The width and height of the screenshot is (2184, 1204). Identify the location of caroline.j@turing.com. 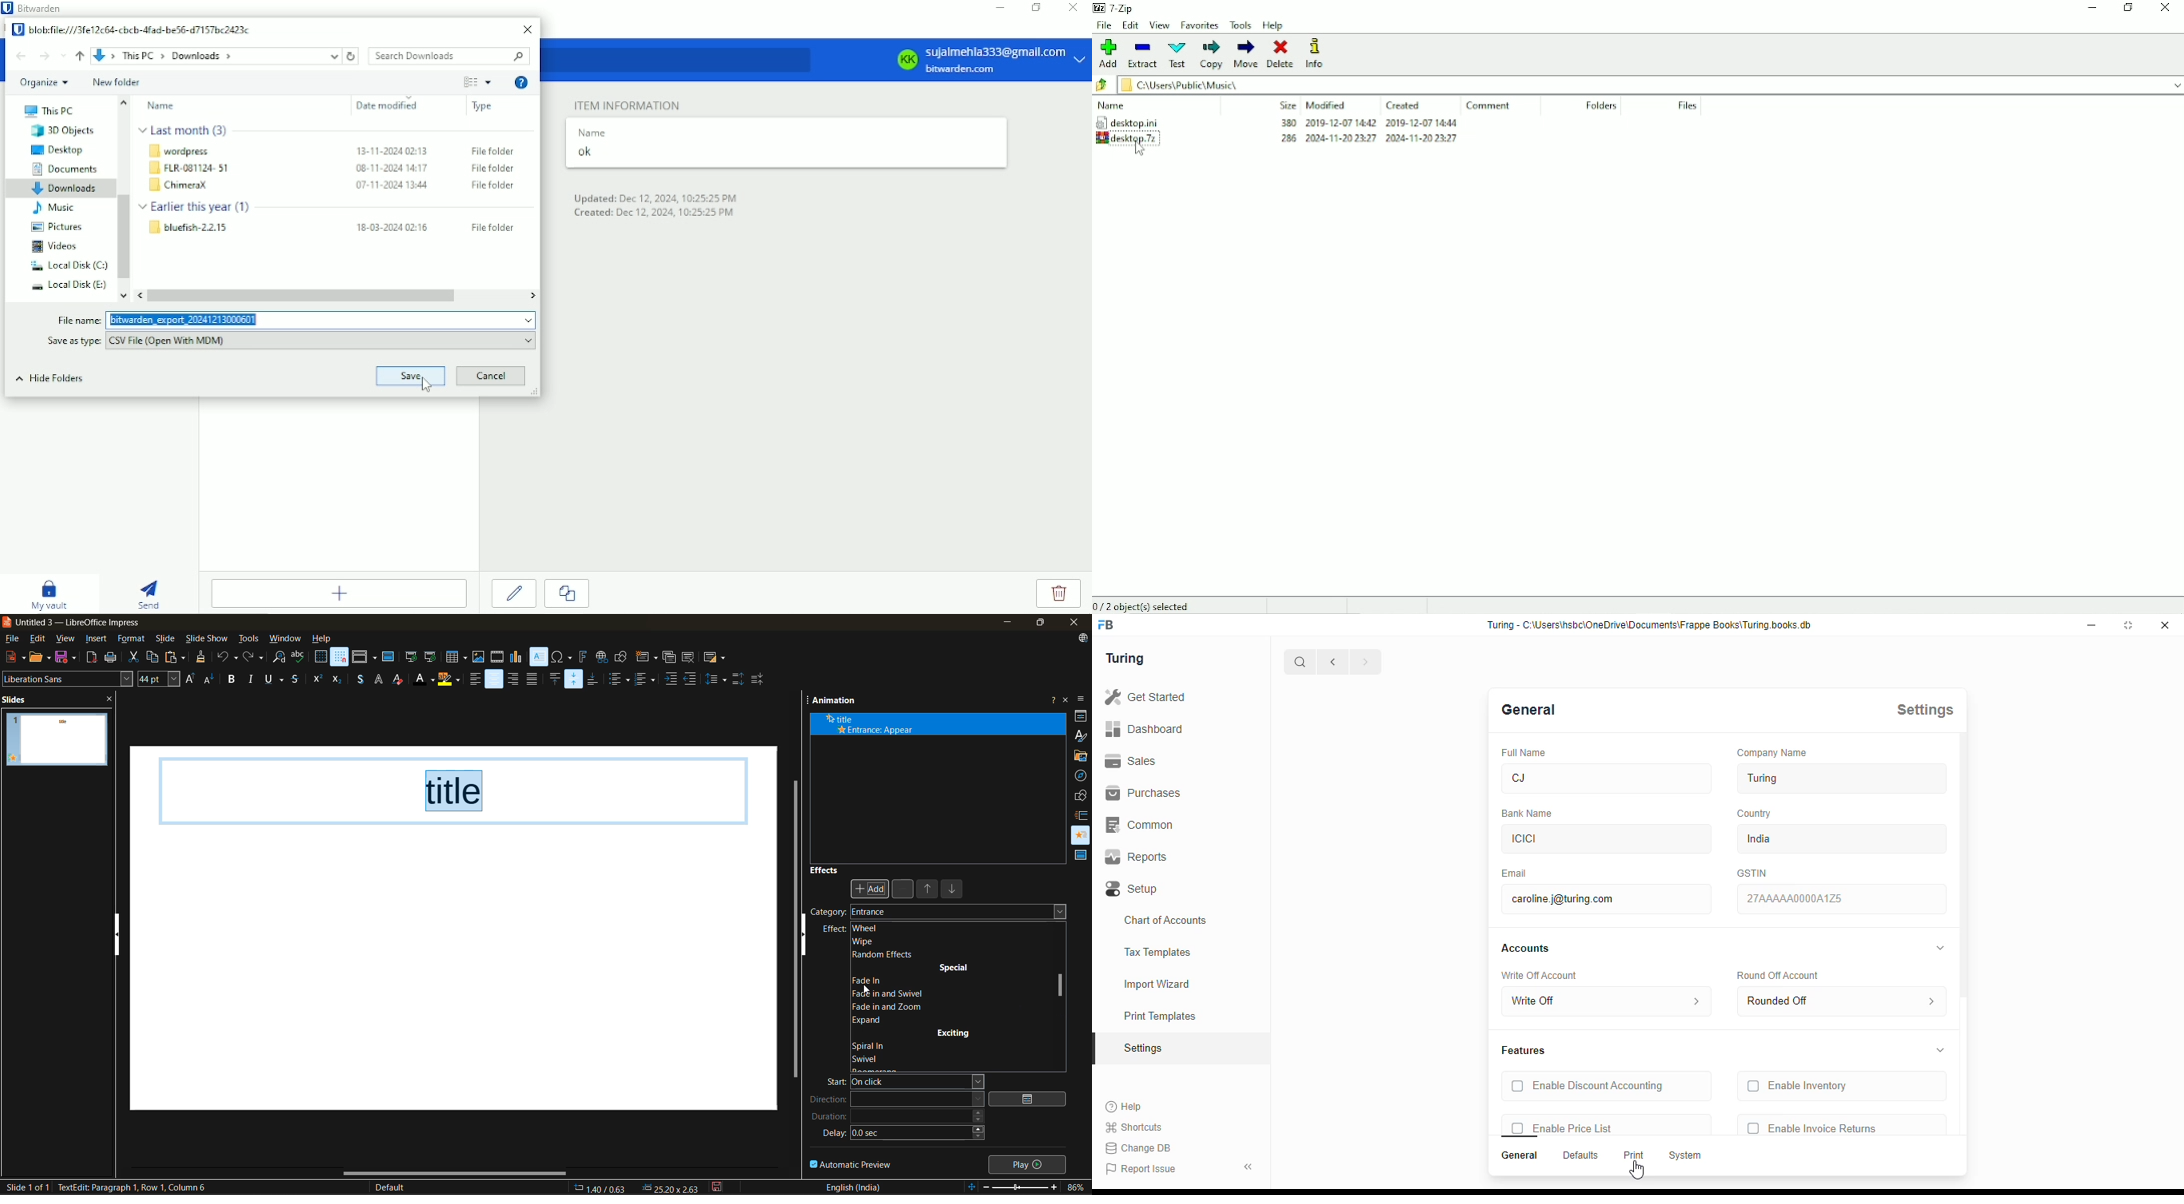
(1605, 899).